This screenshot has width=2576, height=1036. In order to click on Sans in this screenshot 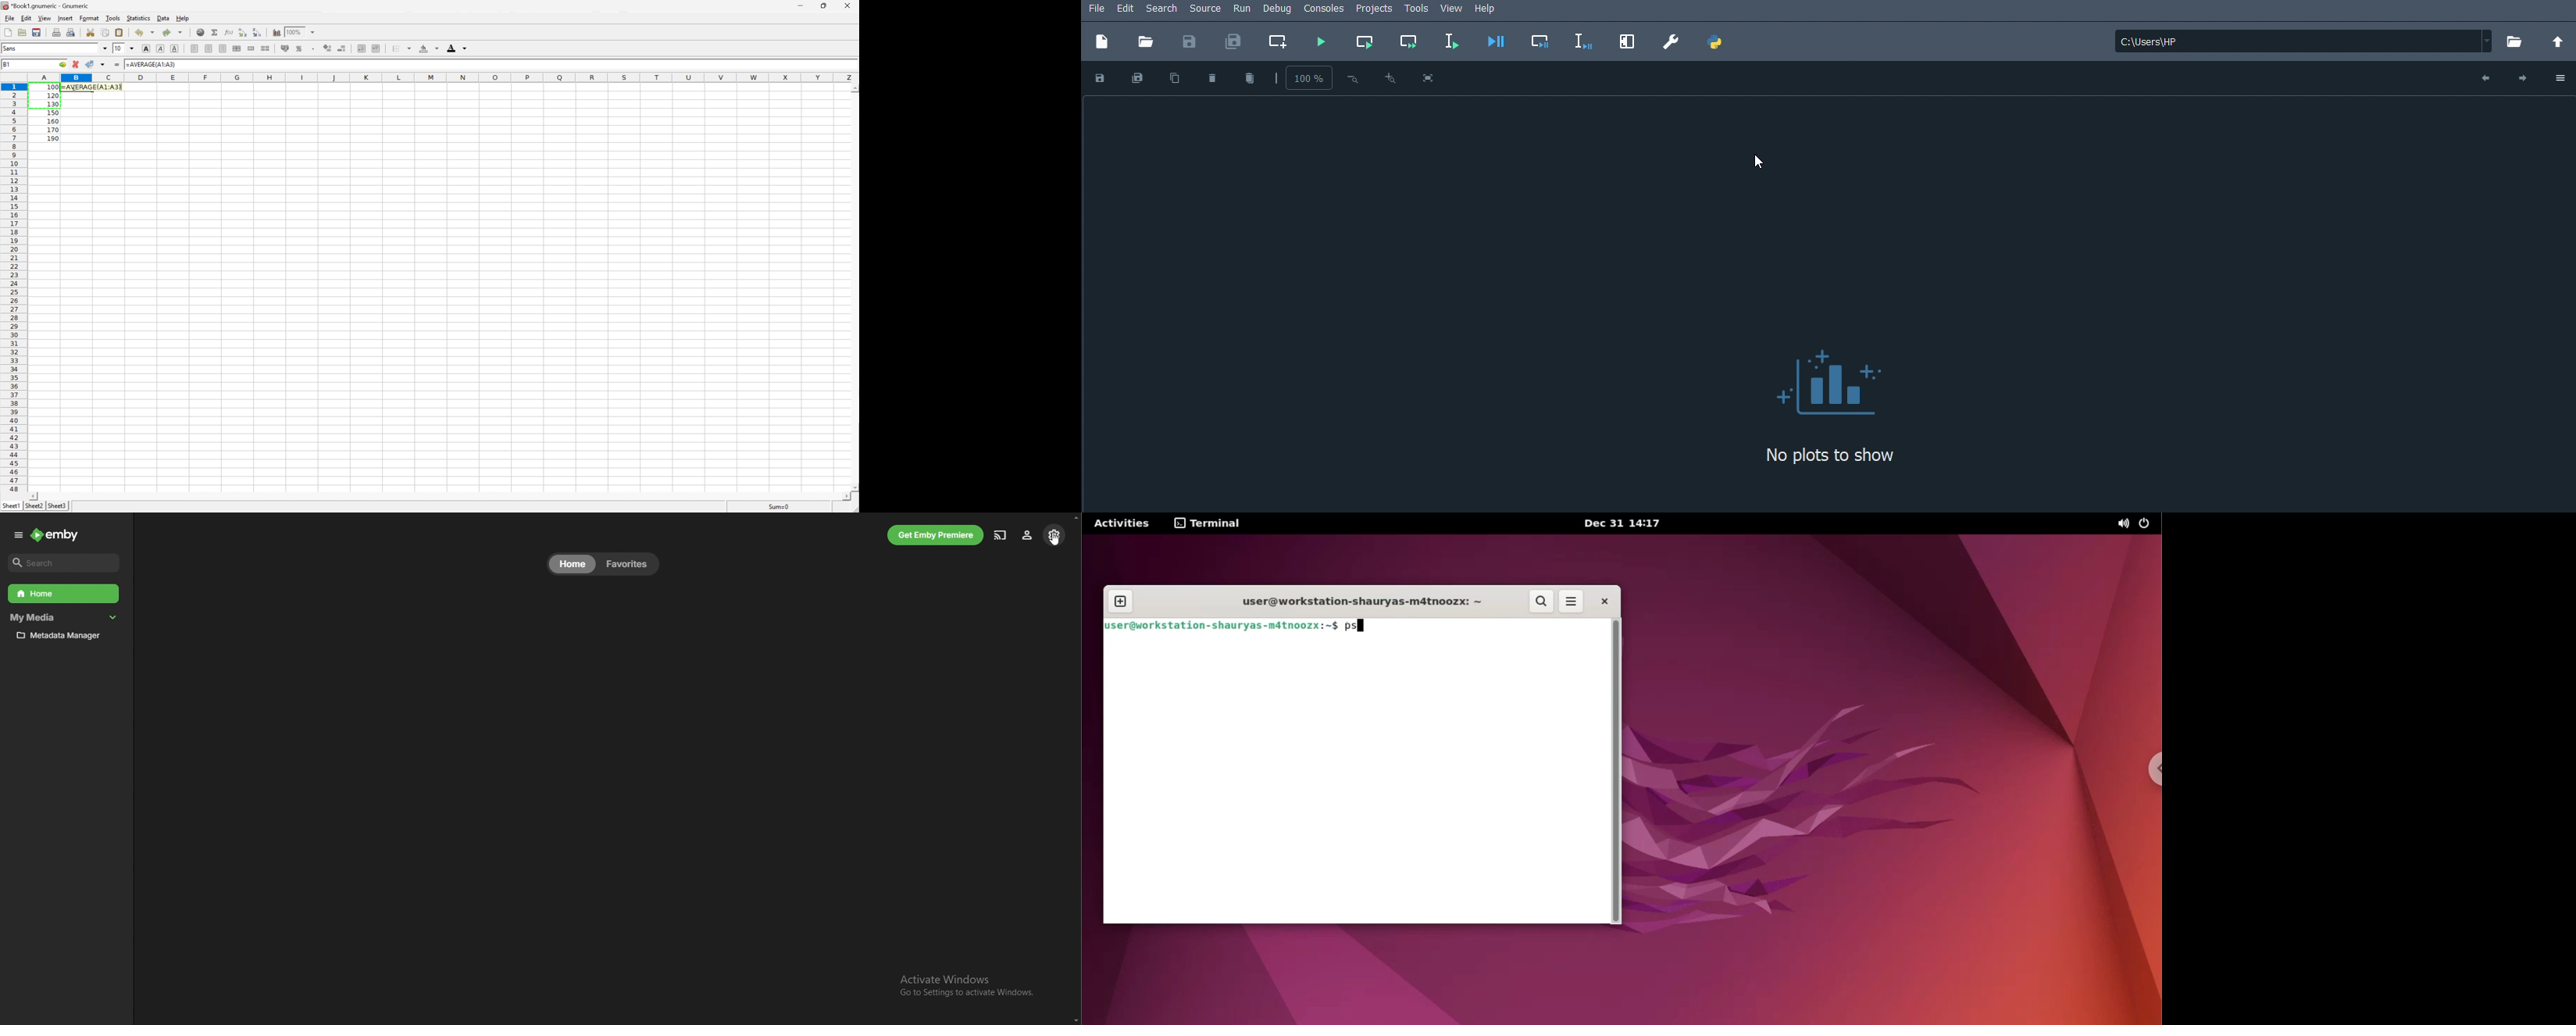, I will do `click(10, 48)`.